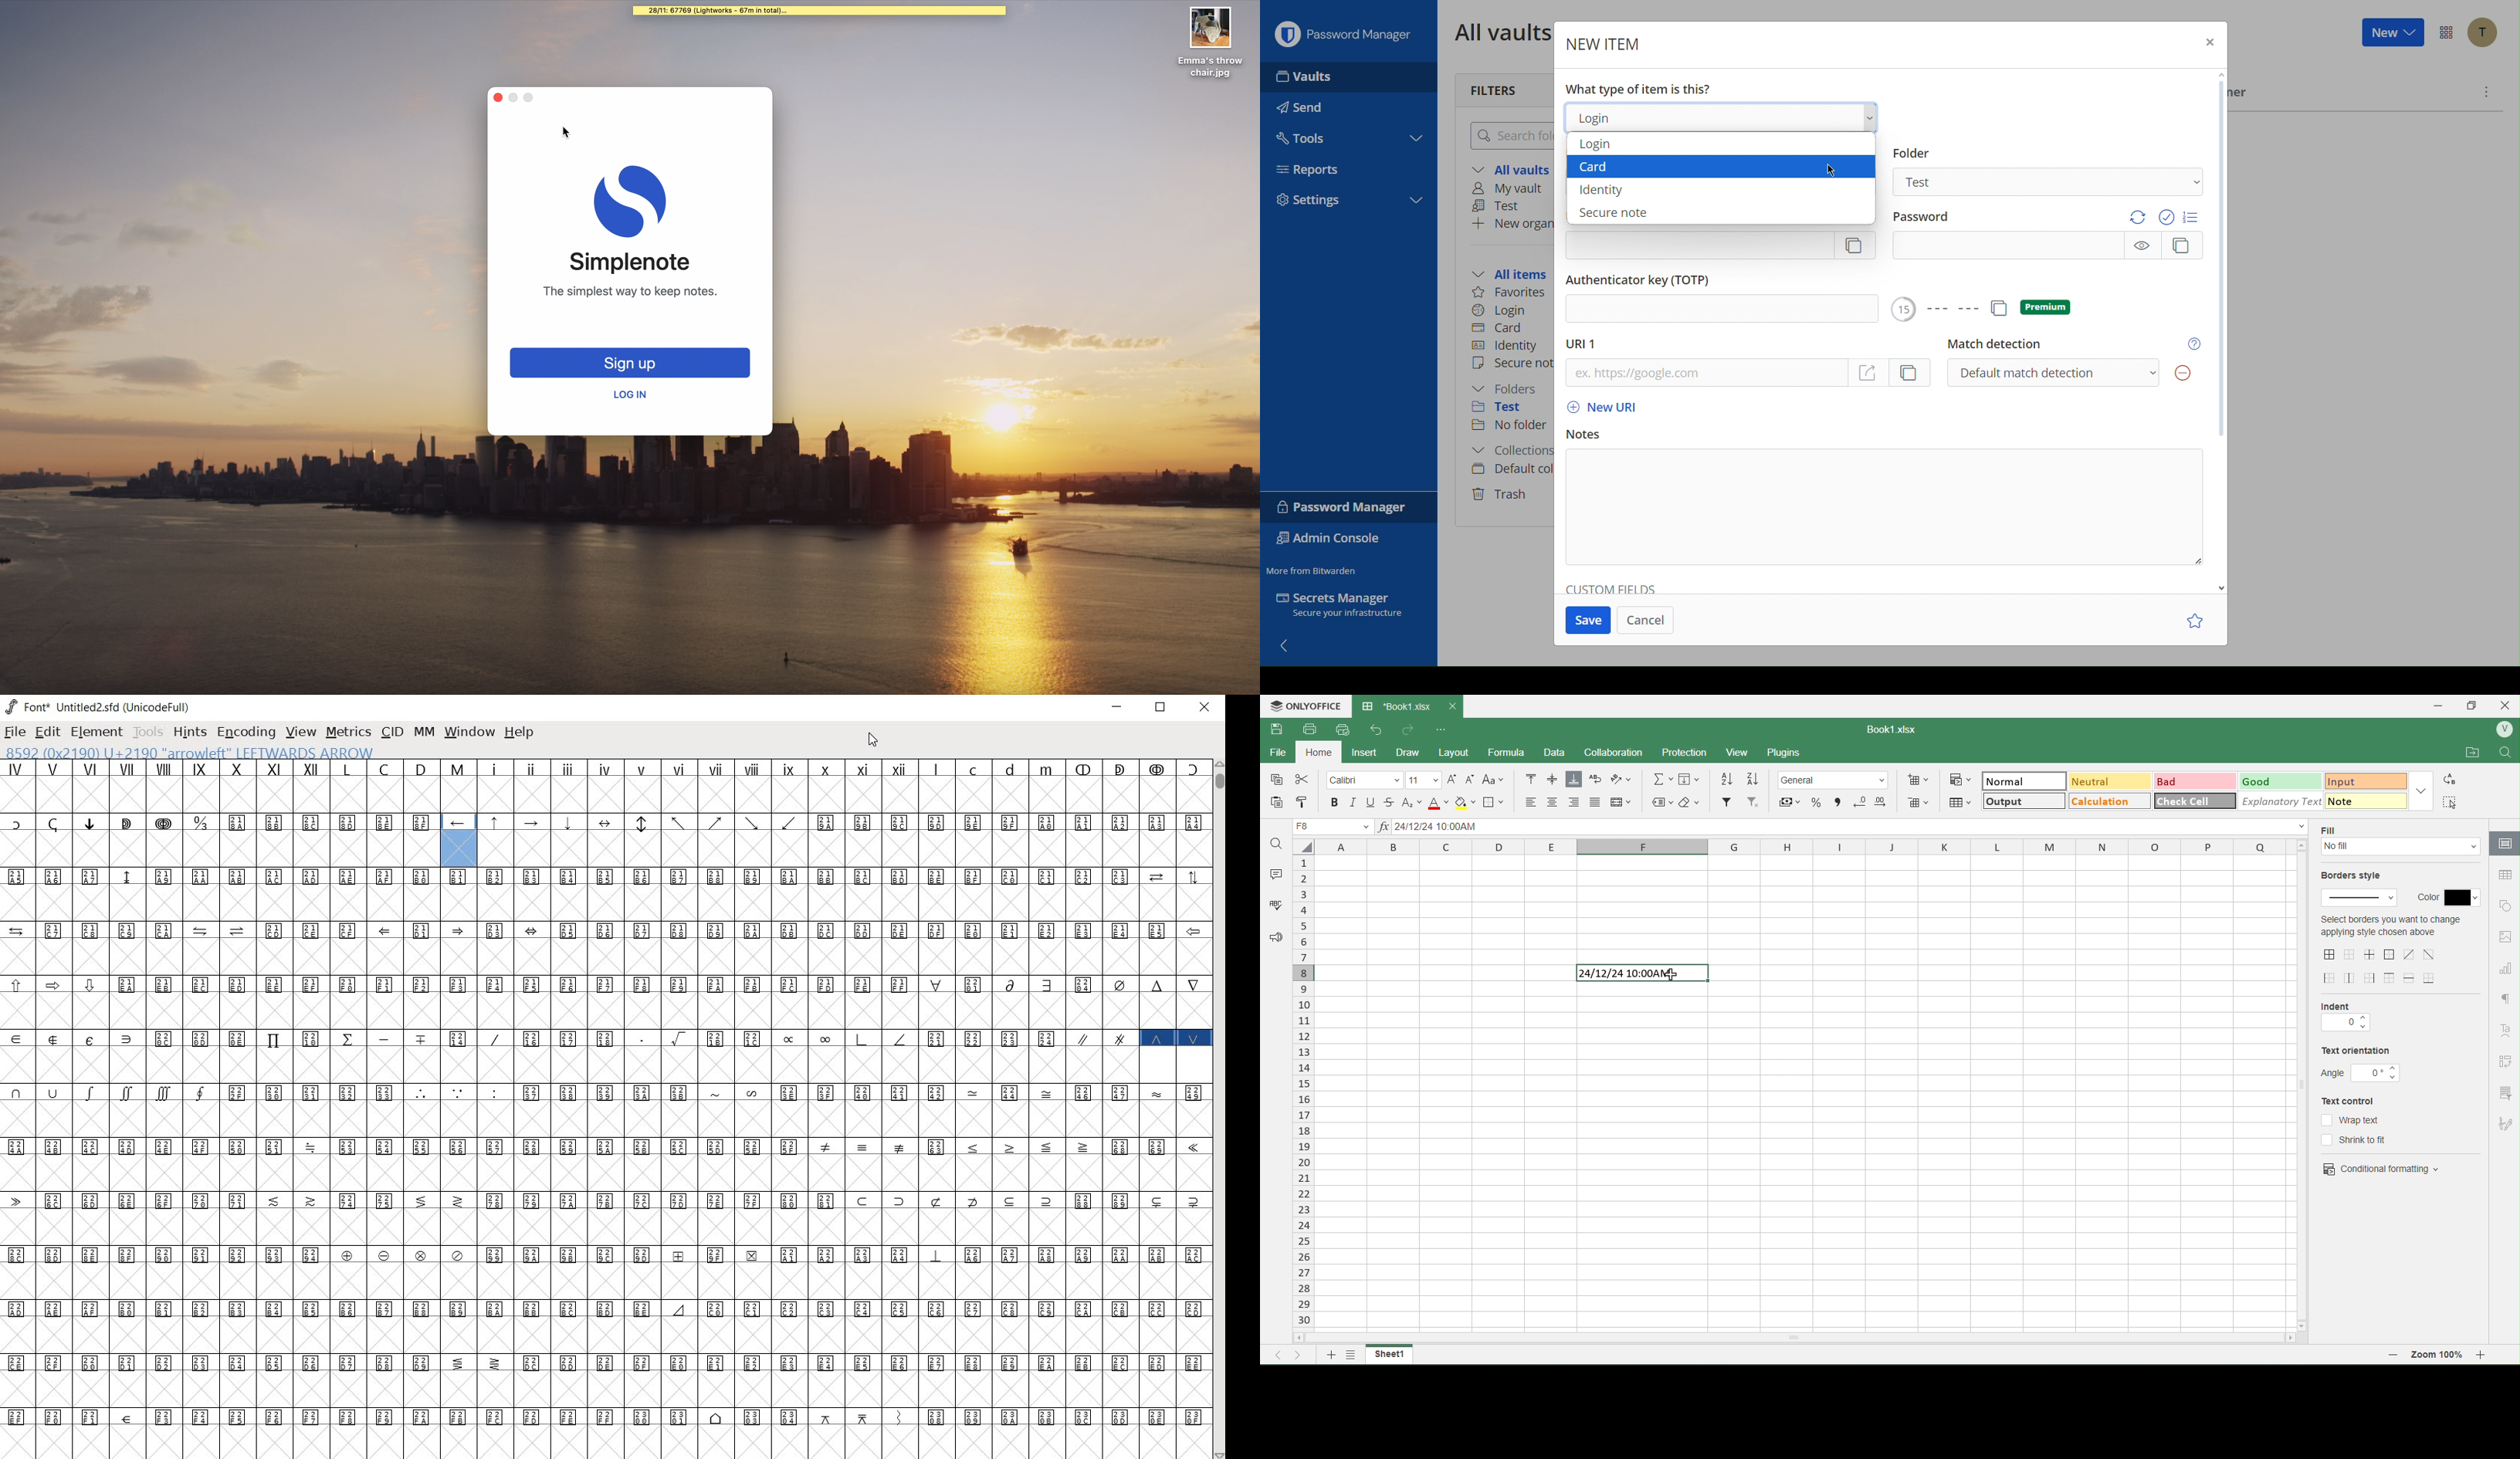 This screenshot has width=2520, height=1484. What do you see at coordinates (1352, 35) in the screenshot?
I see `Password Manager` at bounding box center [1352, 35].